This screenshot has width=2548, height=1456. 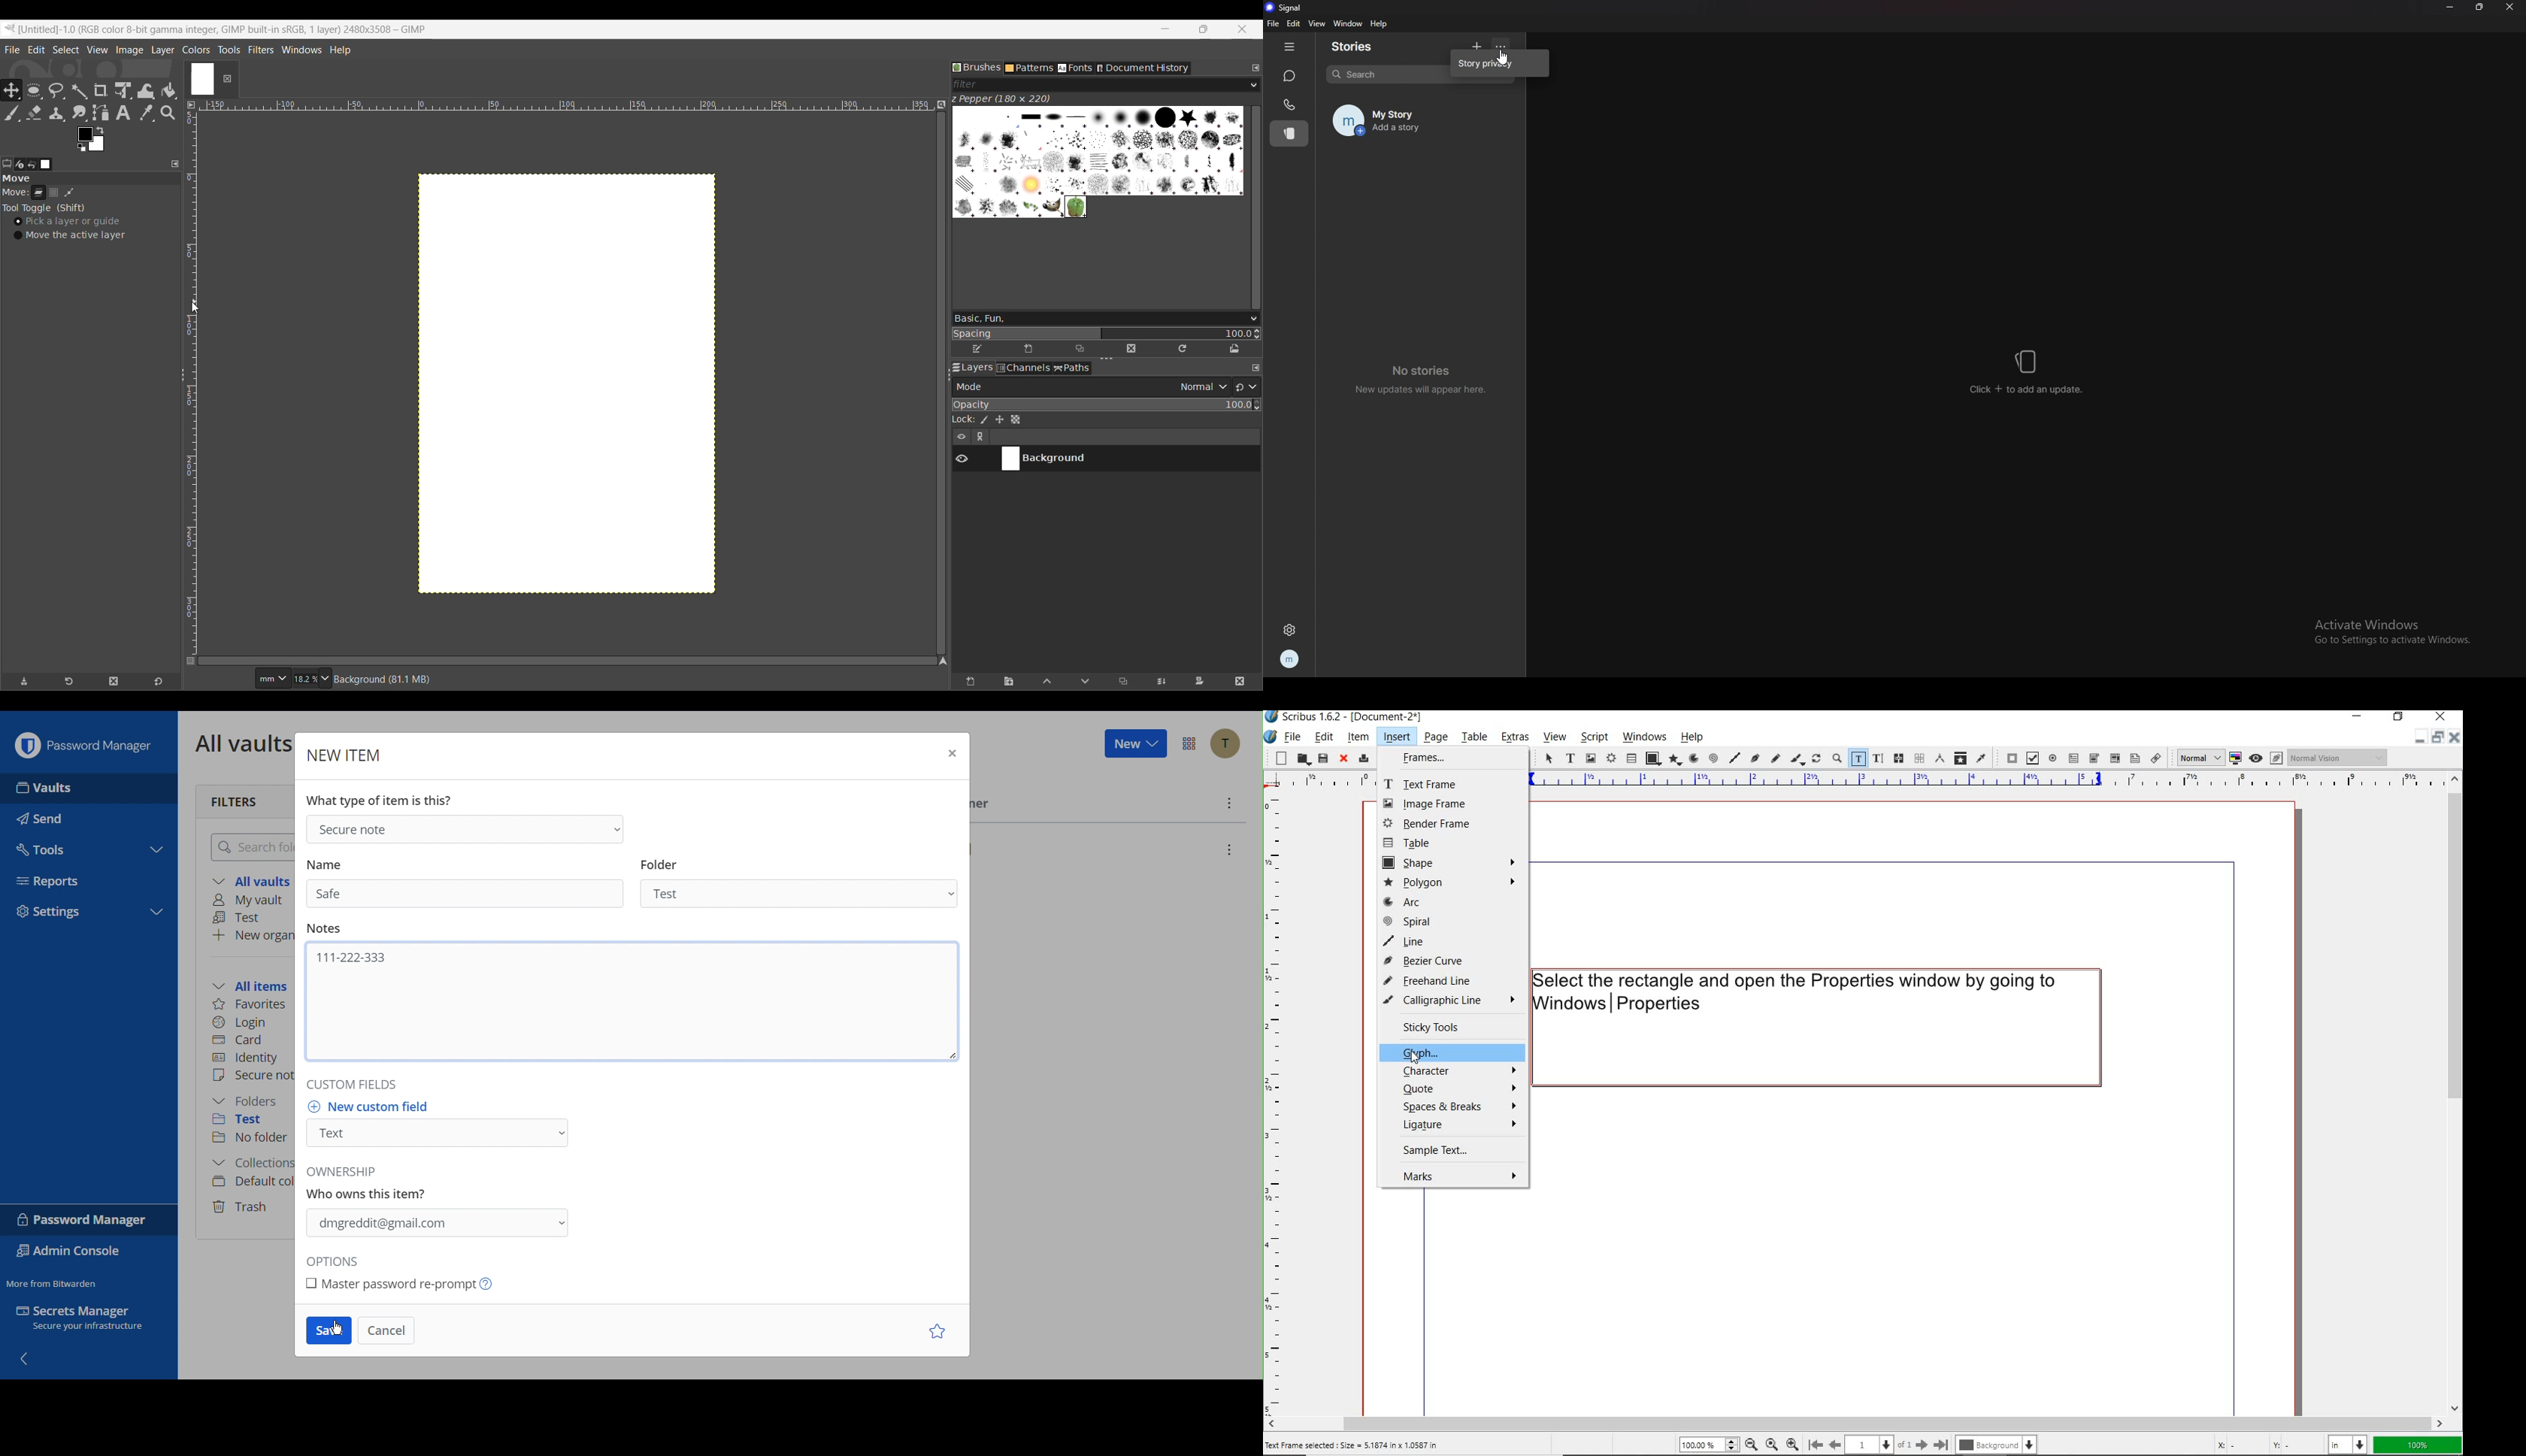 I want to click on Tools menu, so click(x=229, y=49).